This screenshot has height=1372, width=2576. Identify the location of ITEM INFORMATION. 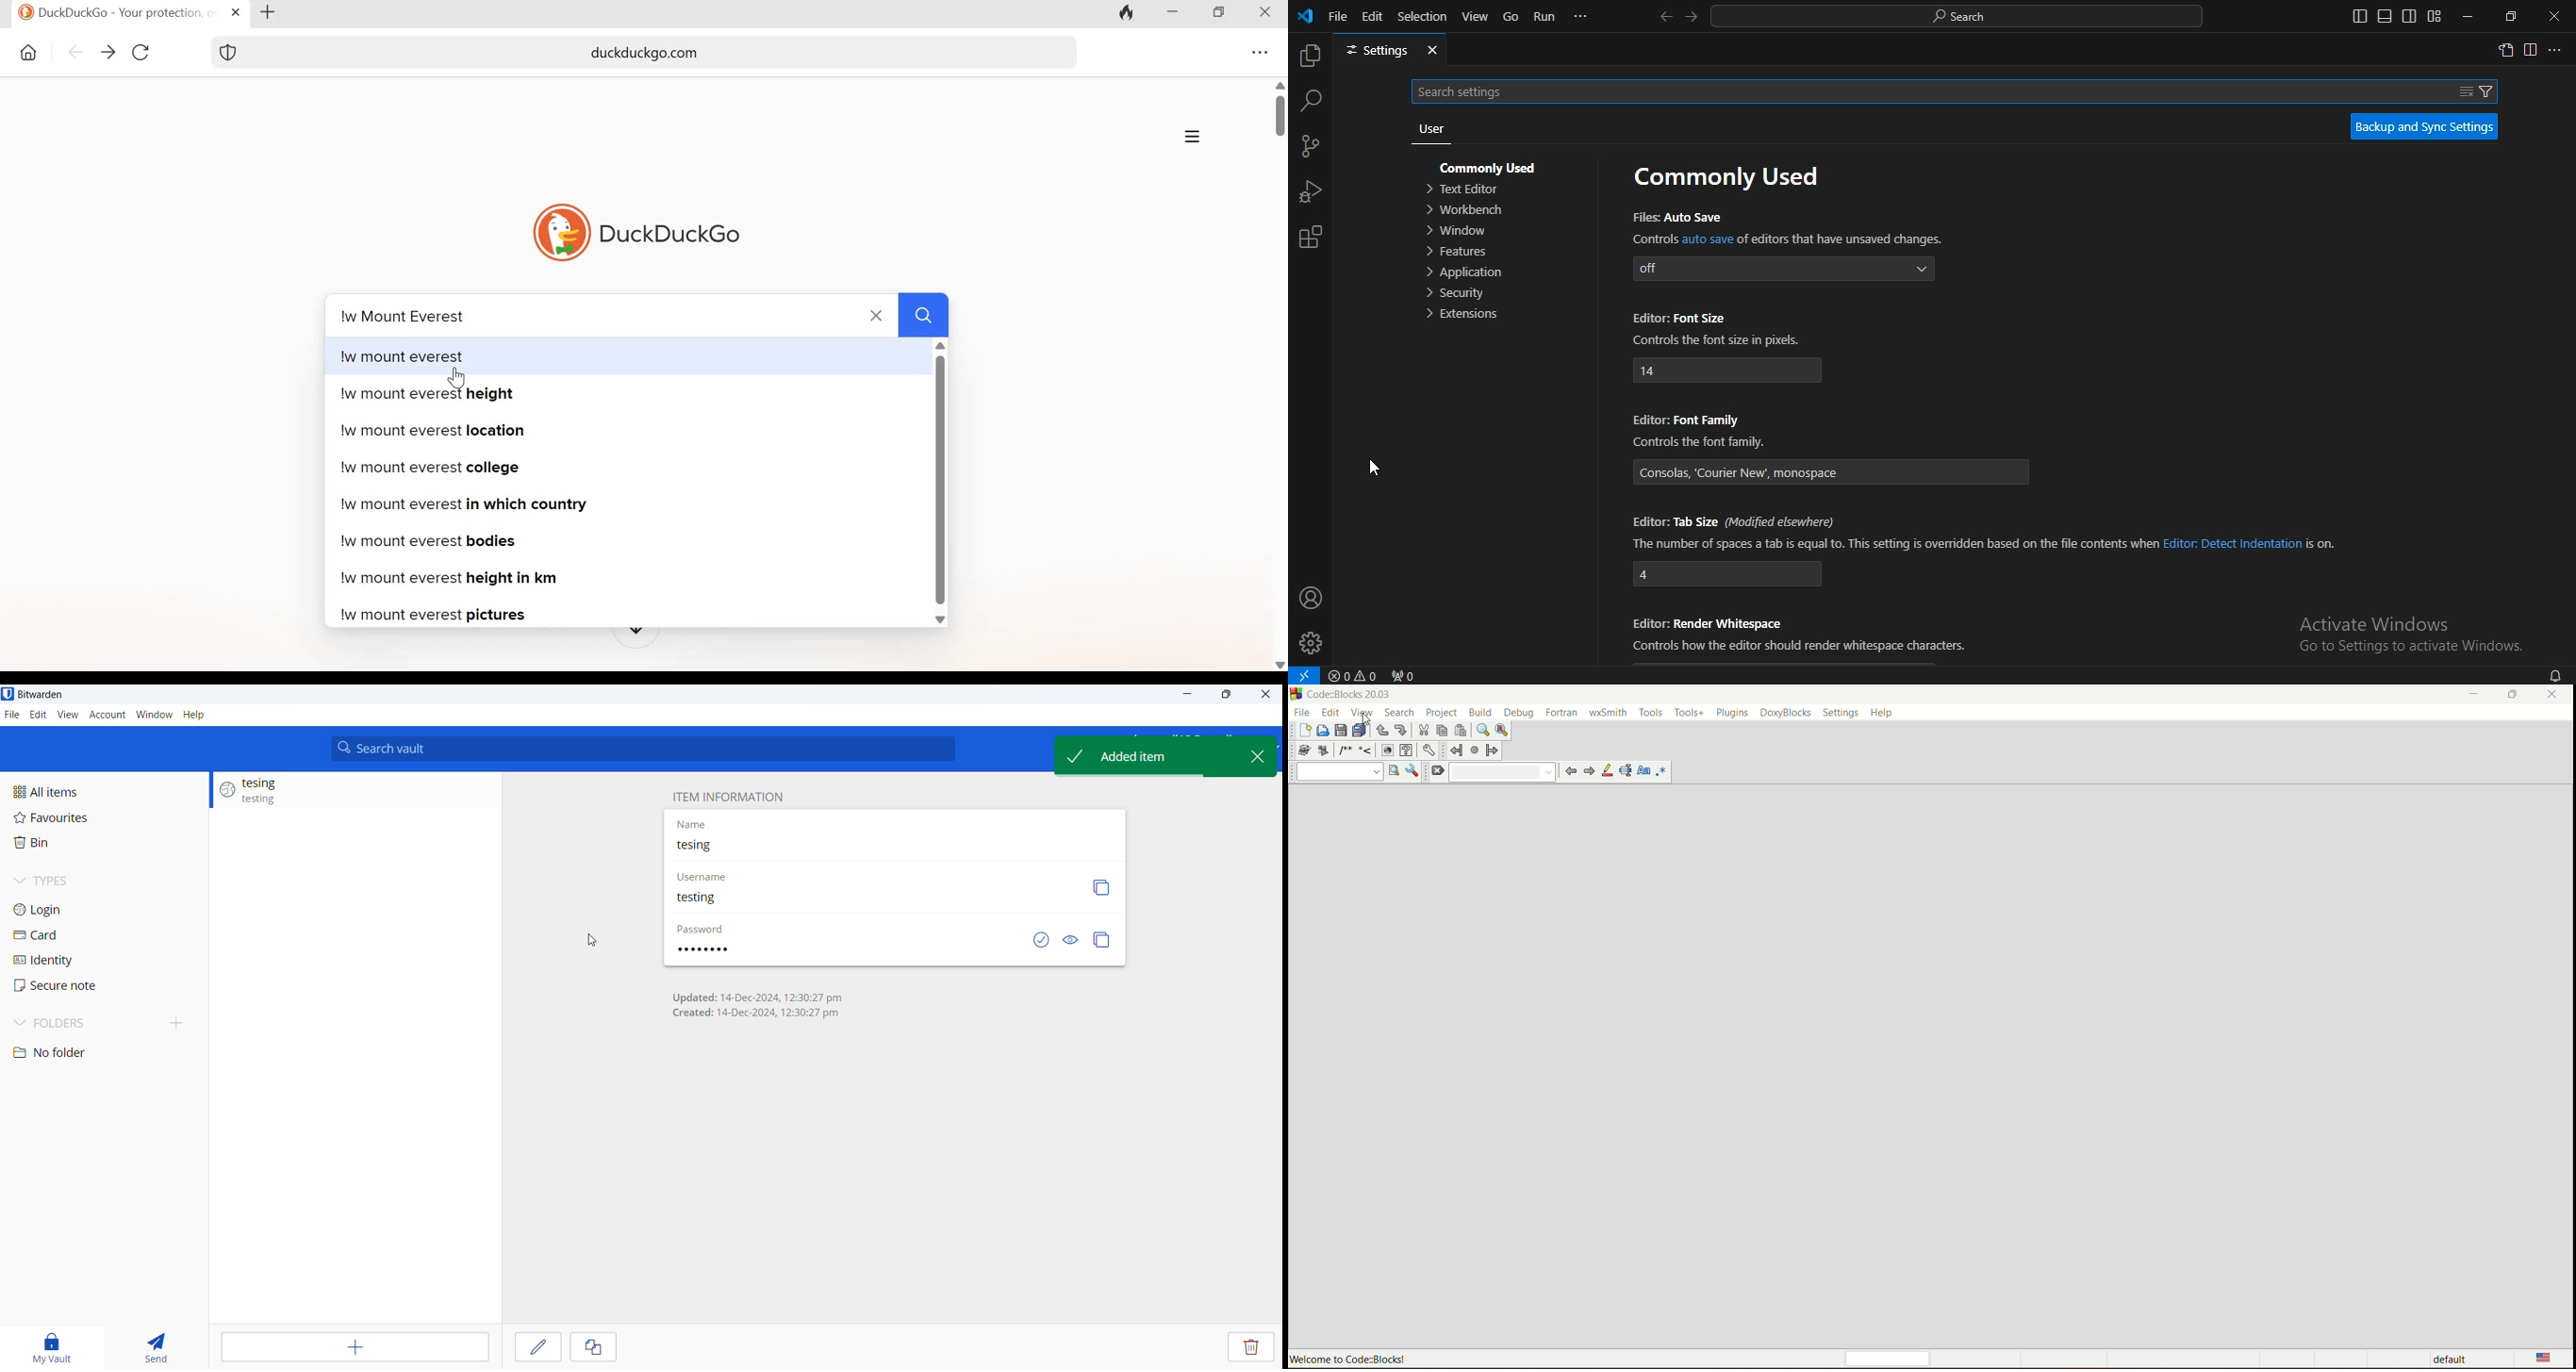
(725, 795).